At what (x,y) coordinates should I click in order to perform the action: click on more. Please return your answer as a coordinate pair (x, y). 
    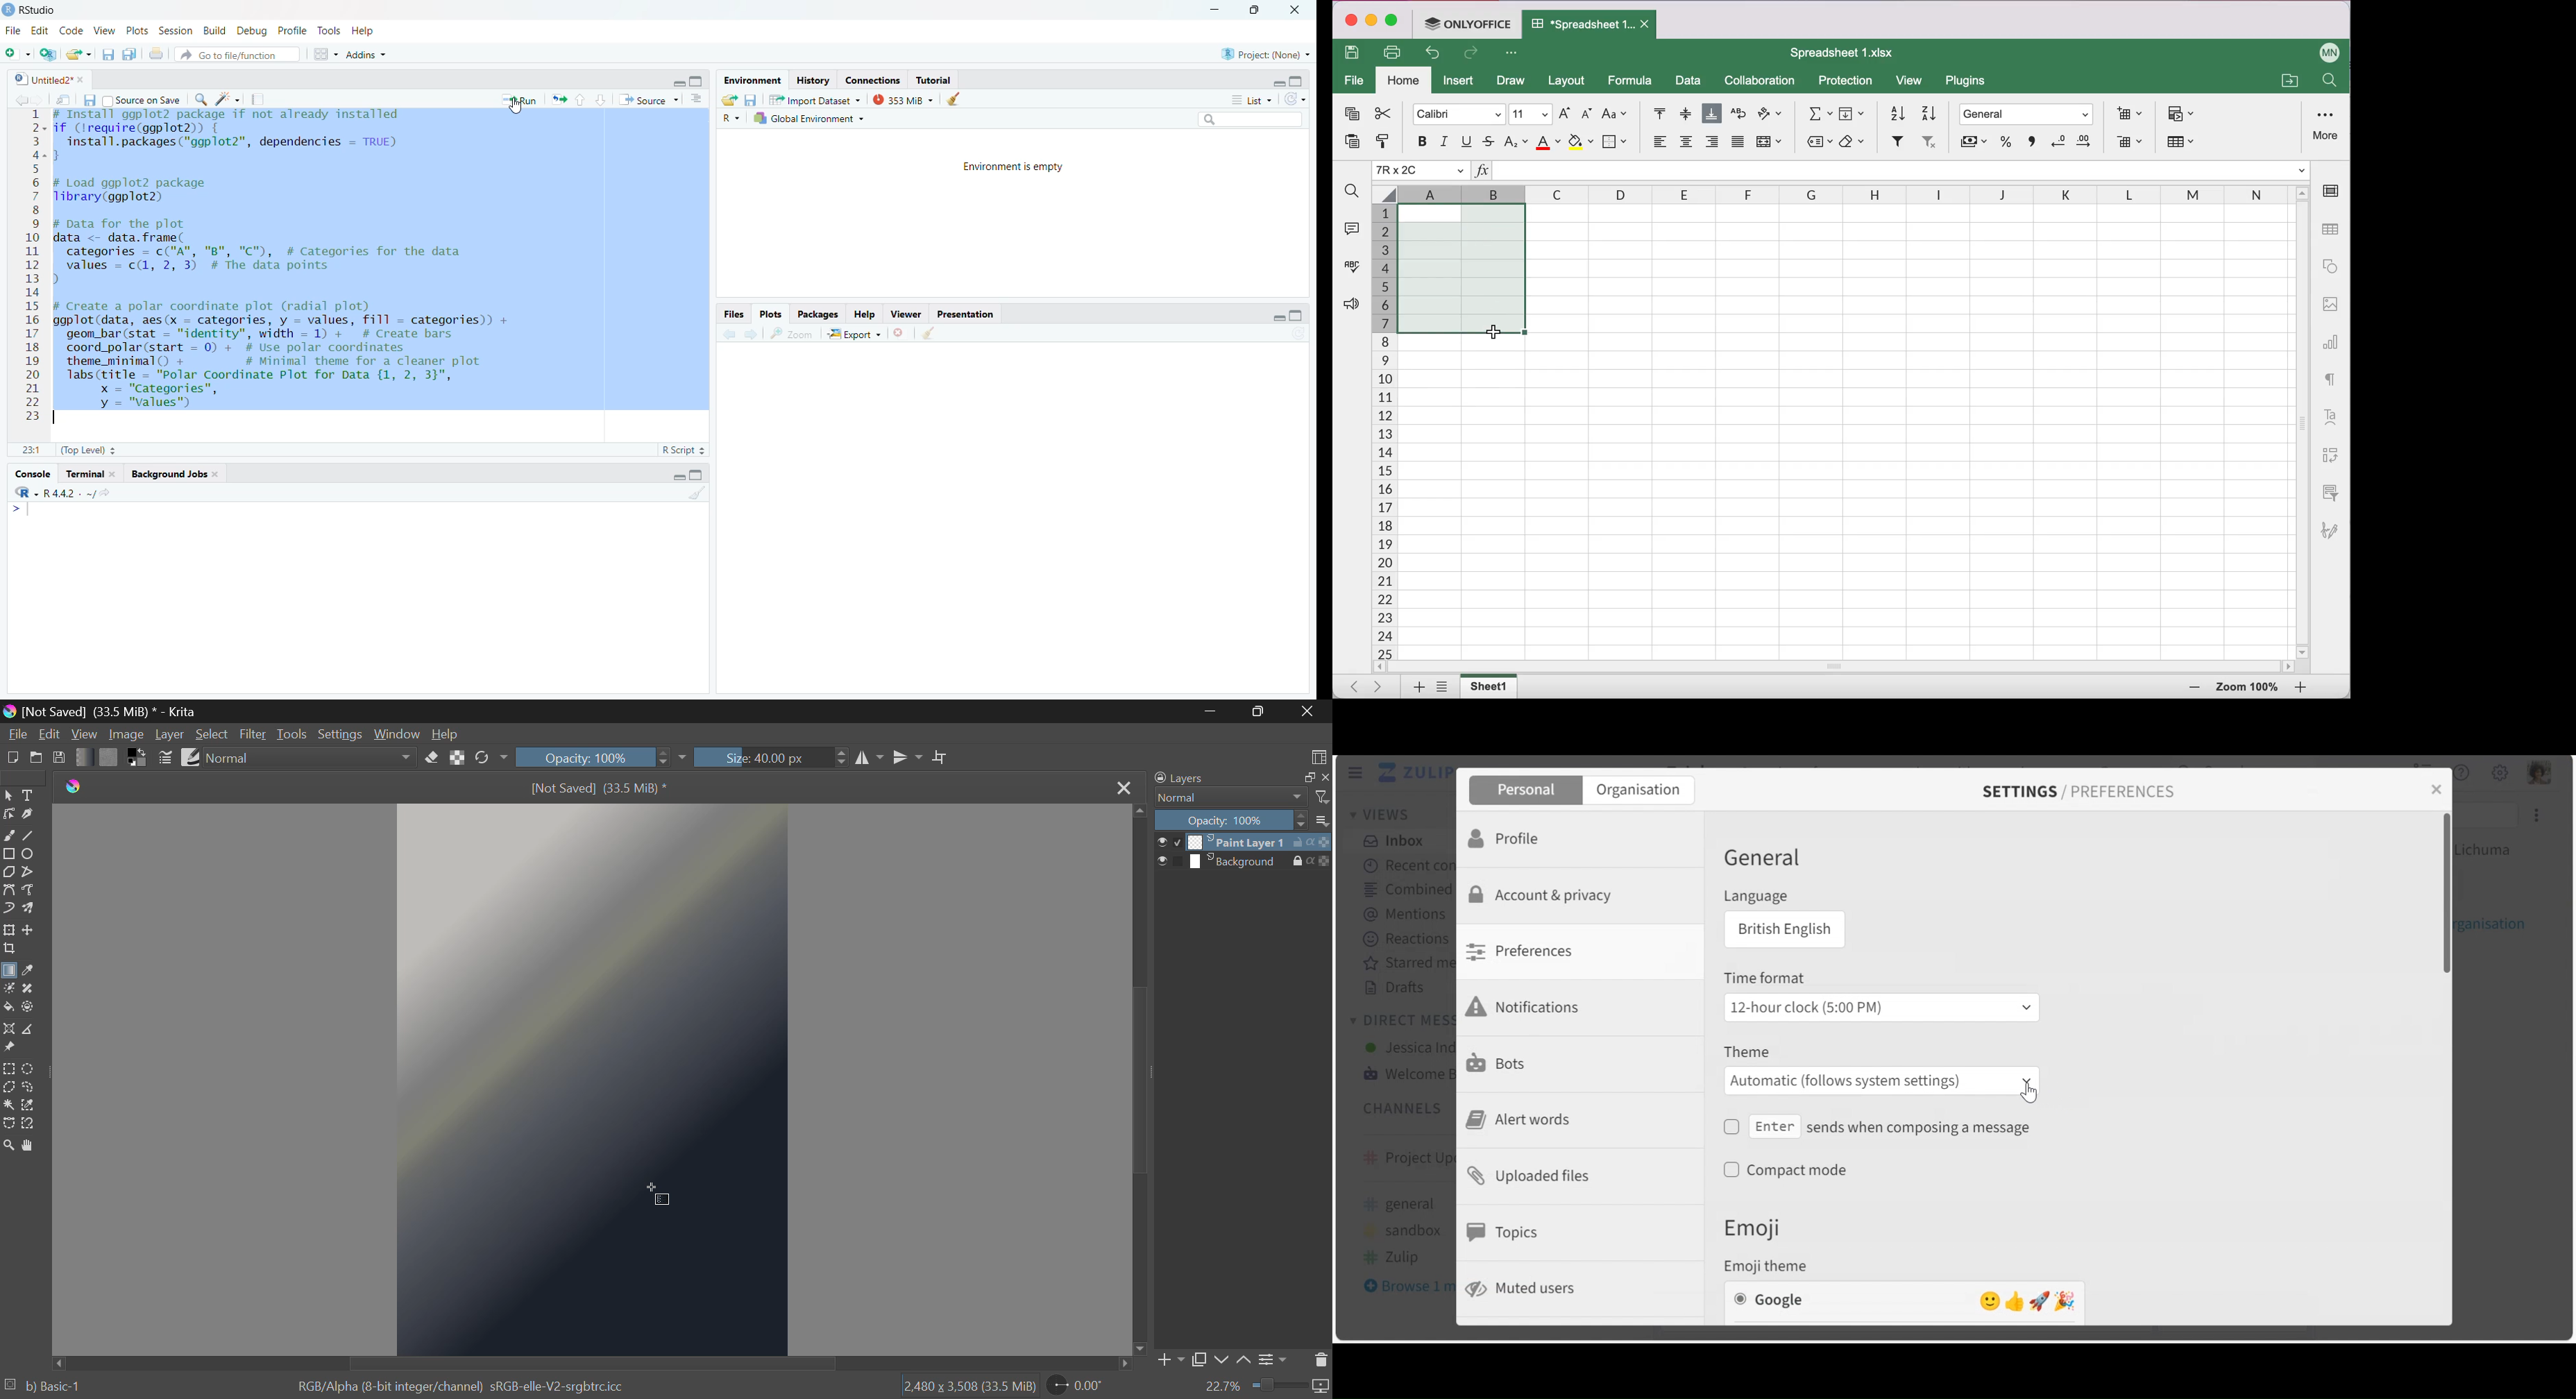
    Looking at the image, I should click on (2328, 124).